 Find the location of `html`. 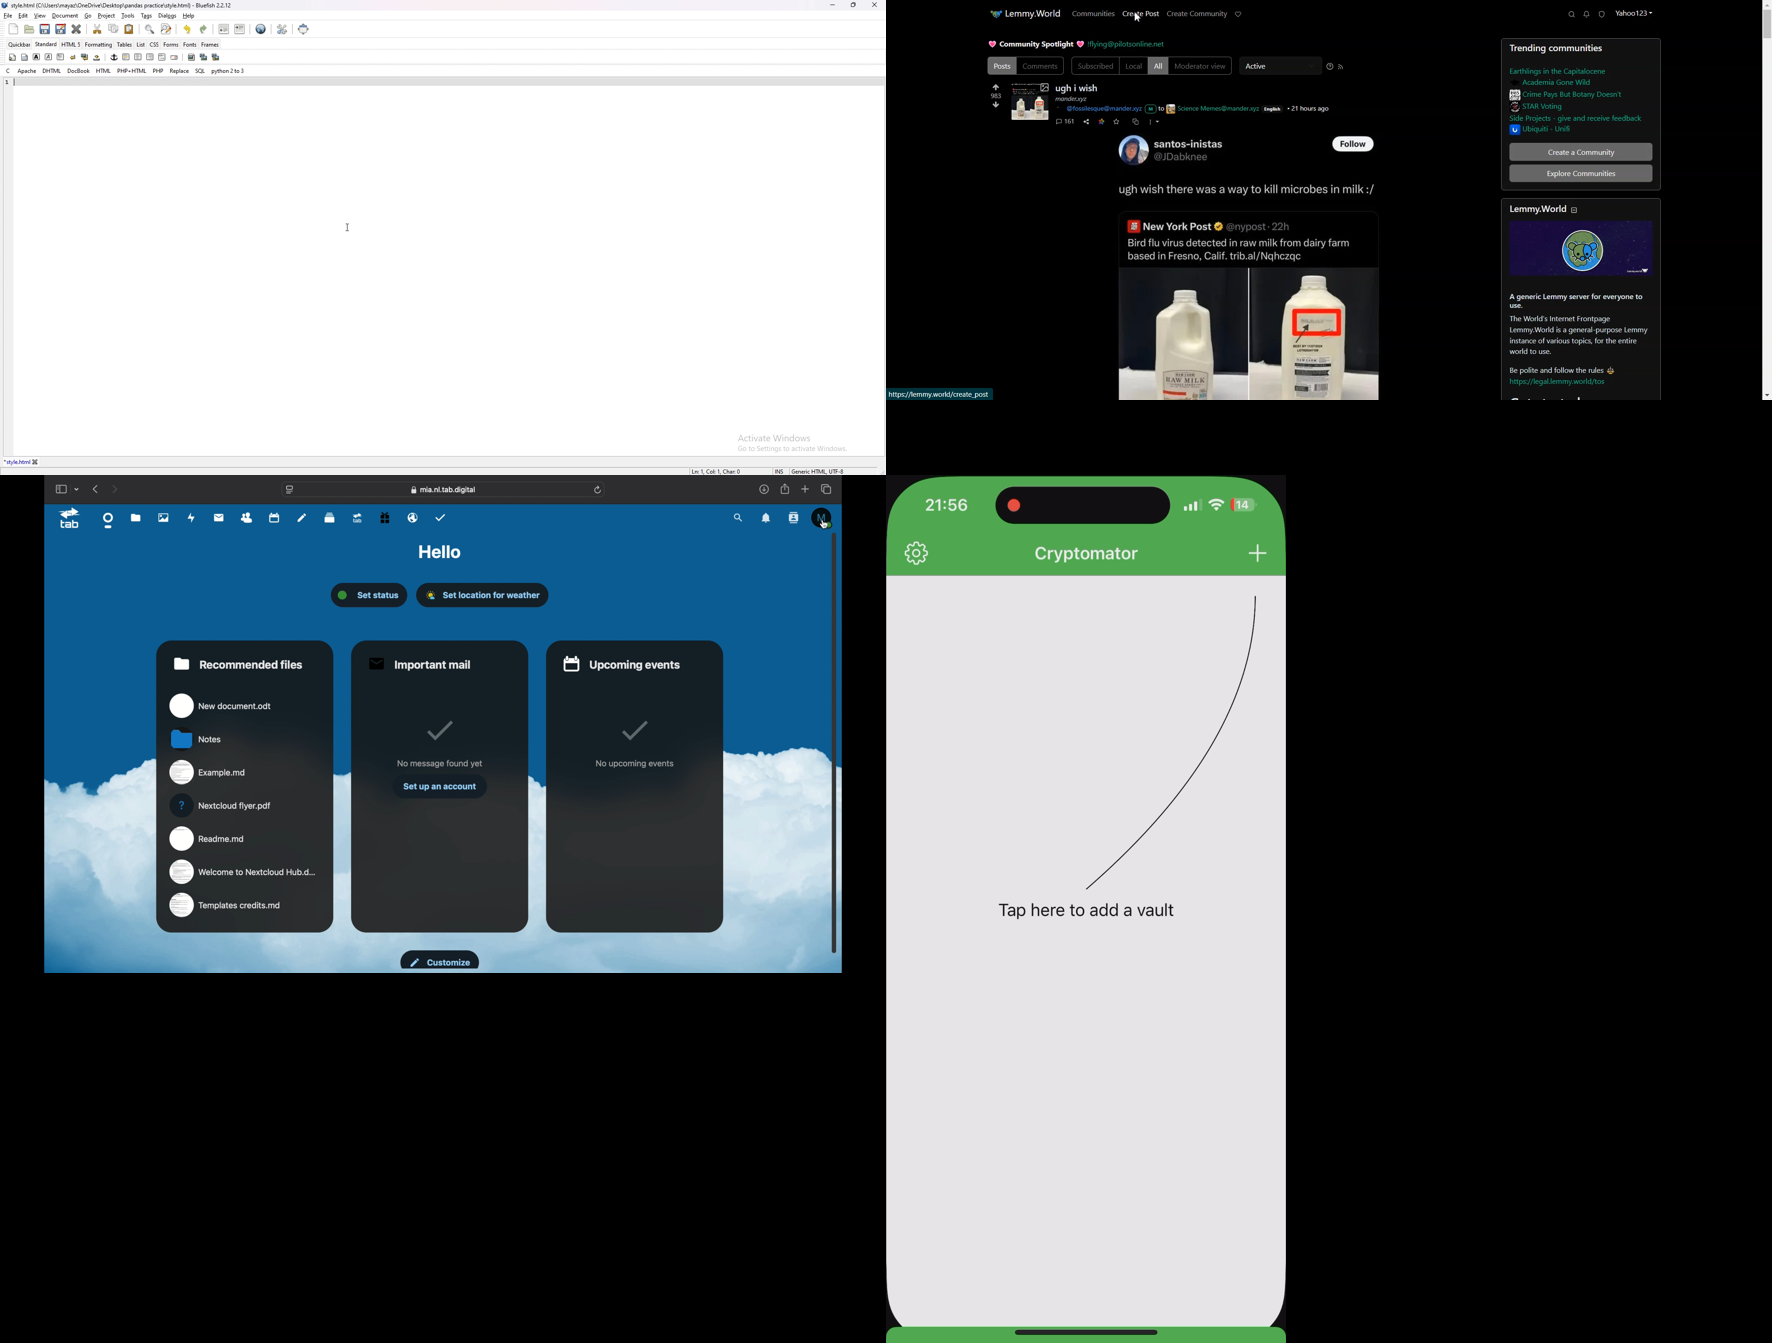

html is located at coordinates (104, 71).